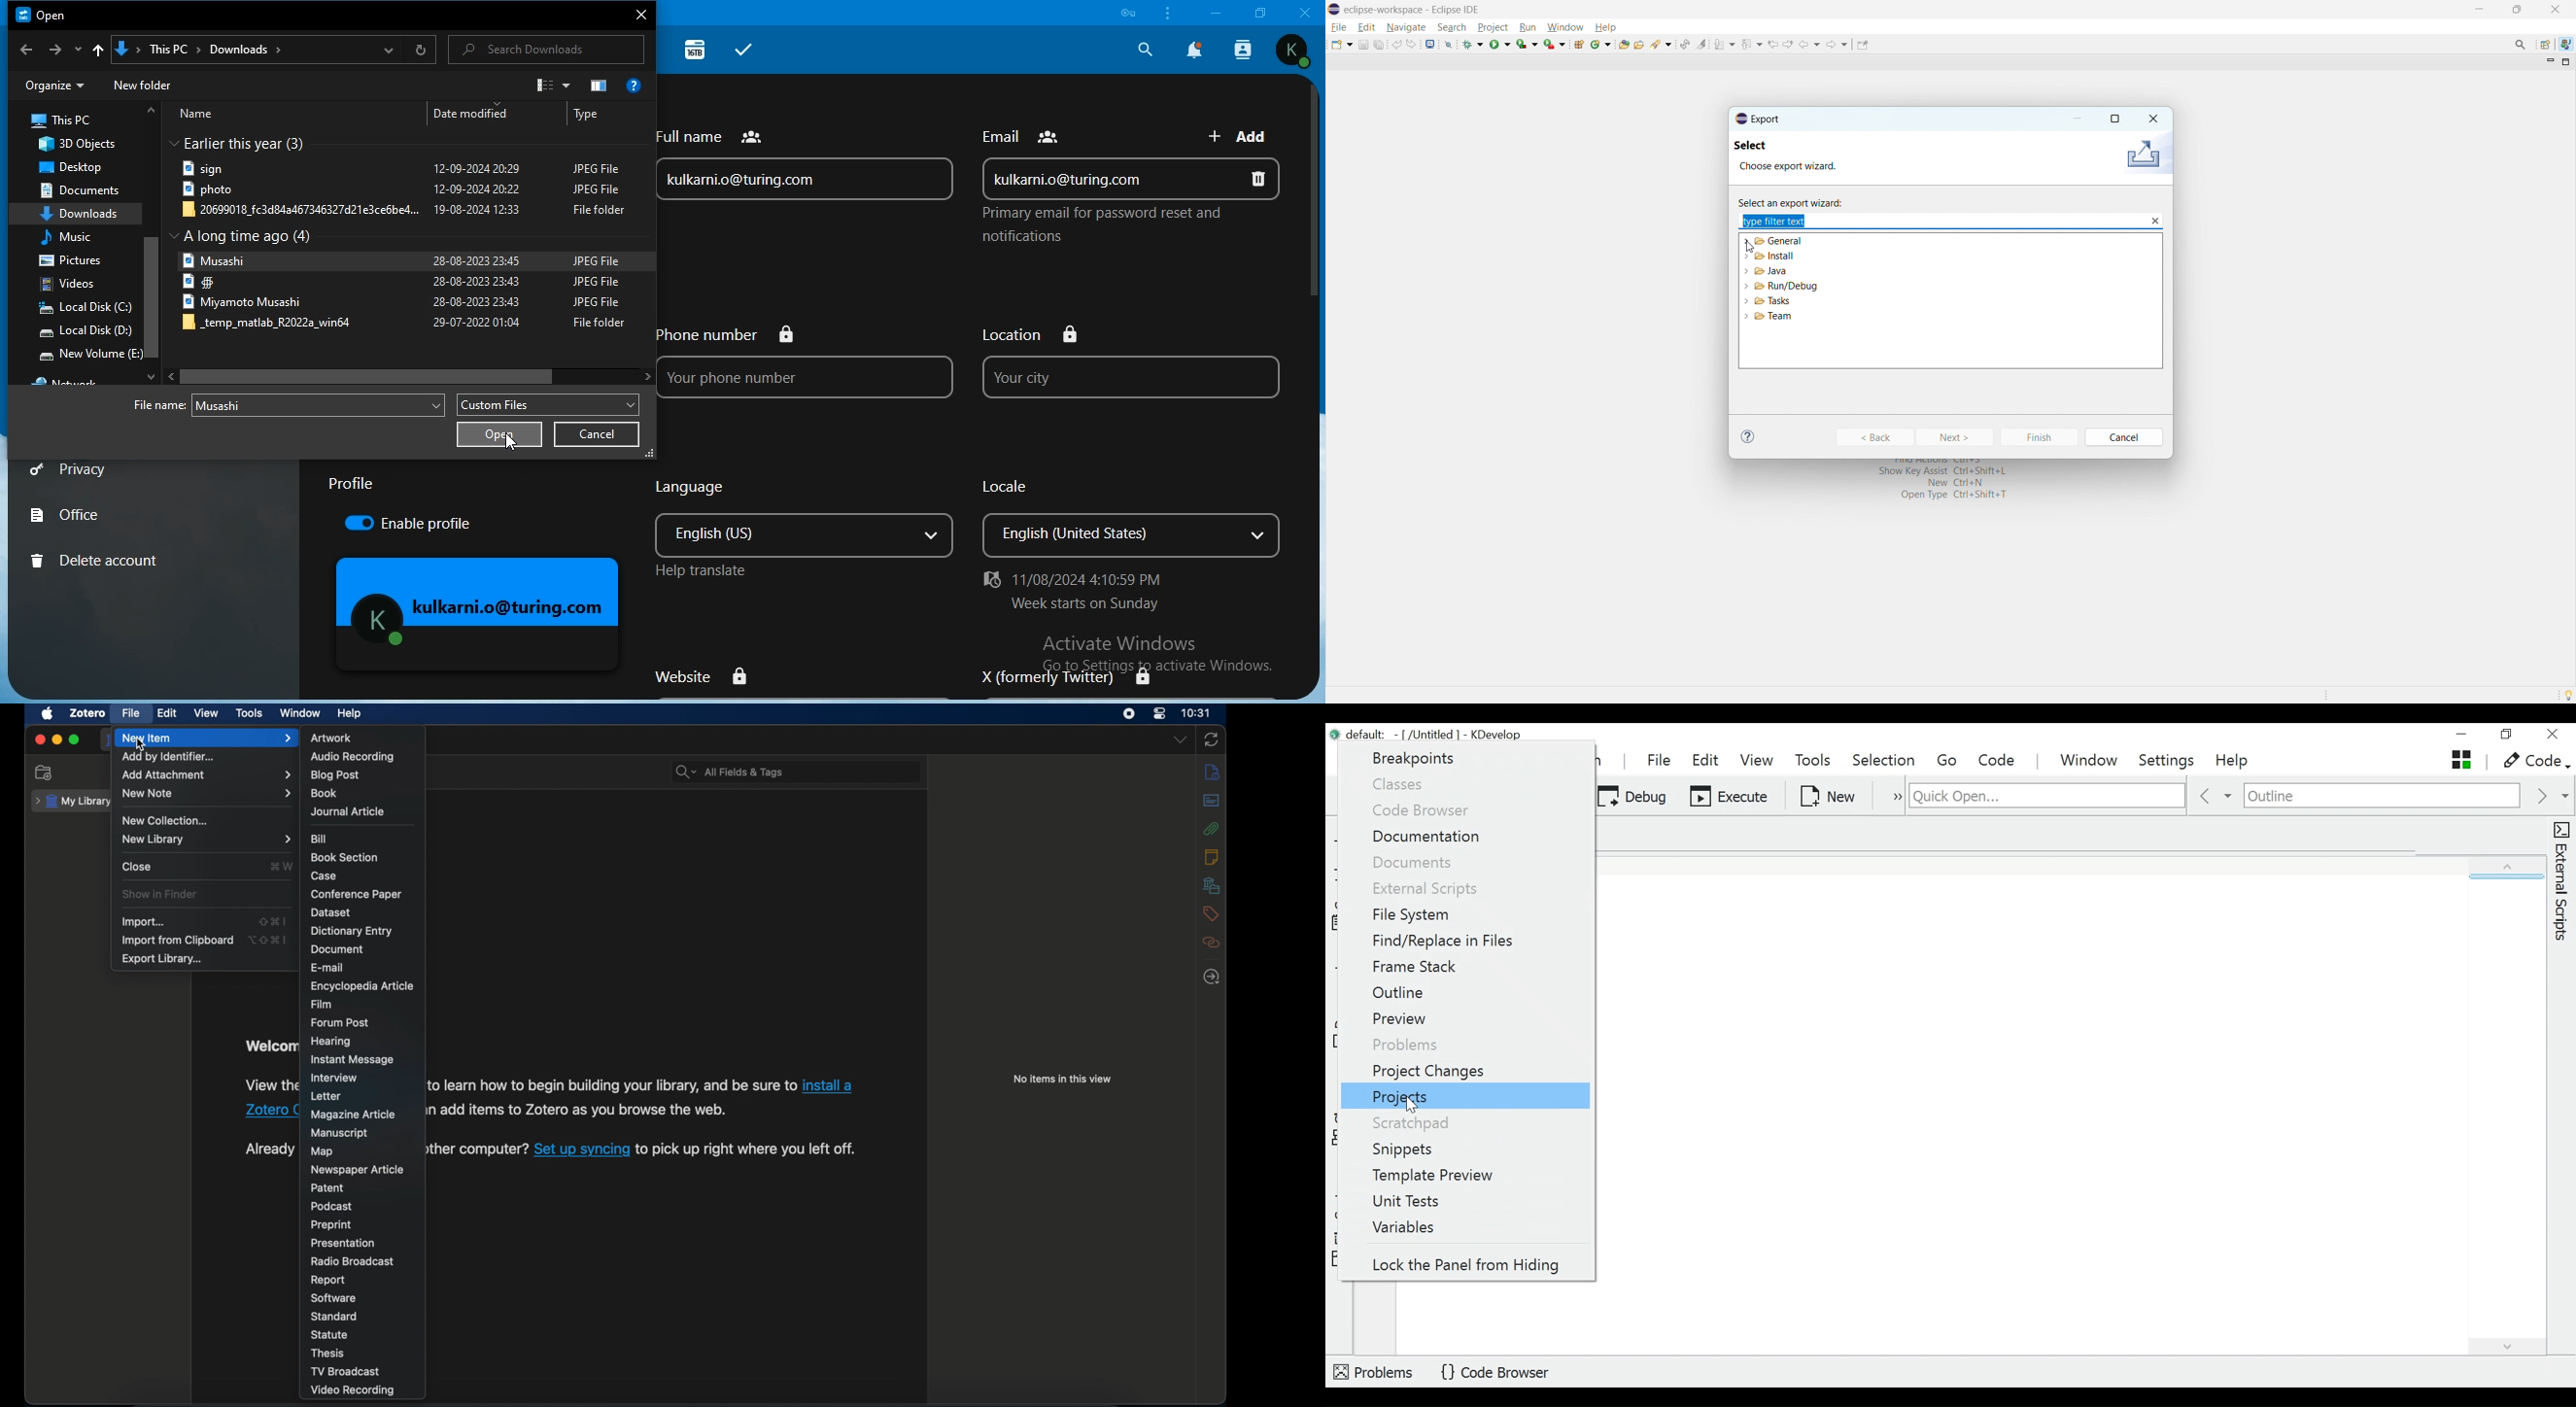  I want to click on new collection, so click(44, 773).